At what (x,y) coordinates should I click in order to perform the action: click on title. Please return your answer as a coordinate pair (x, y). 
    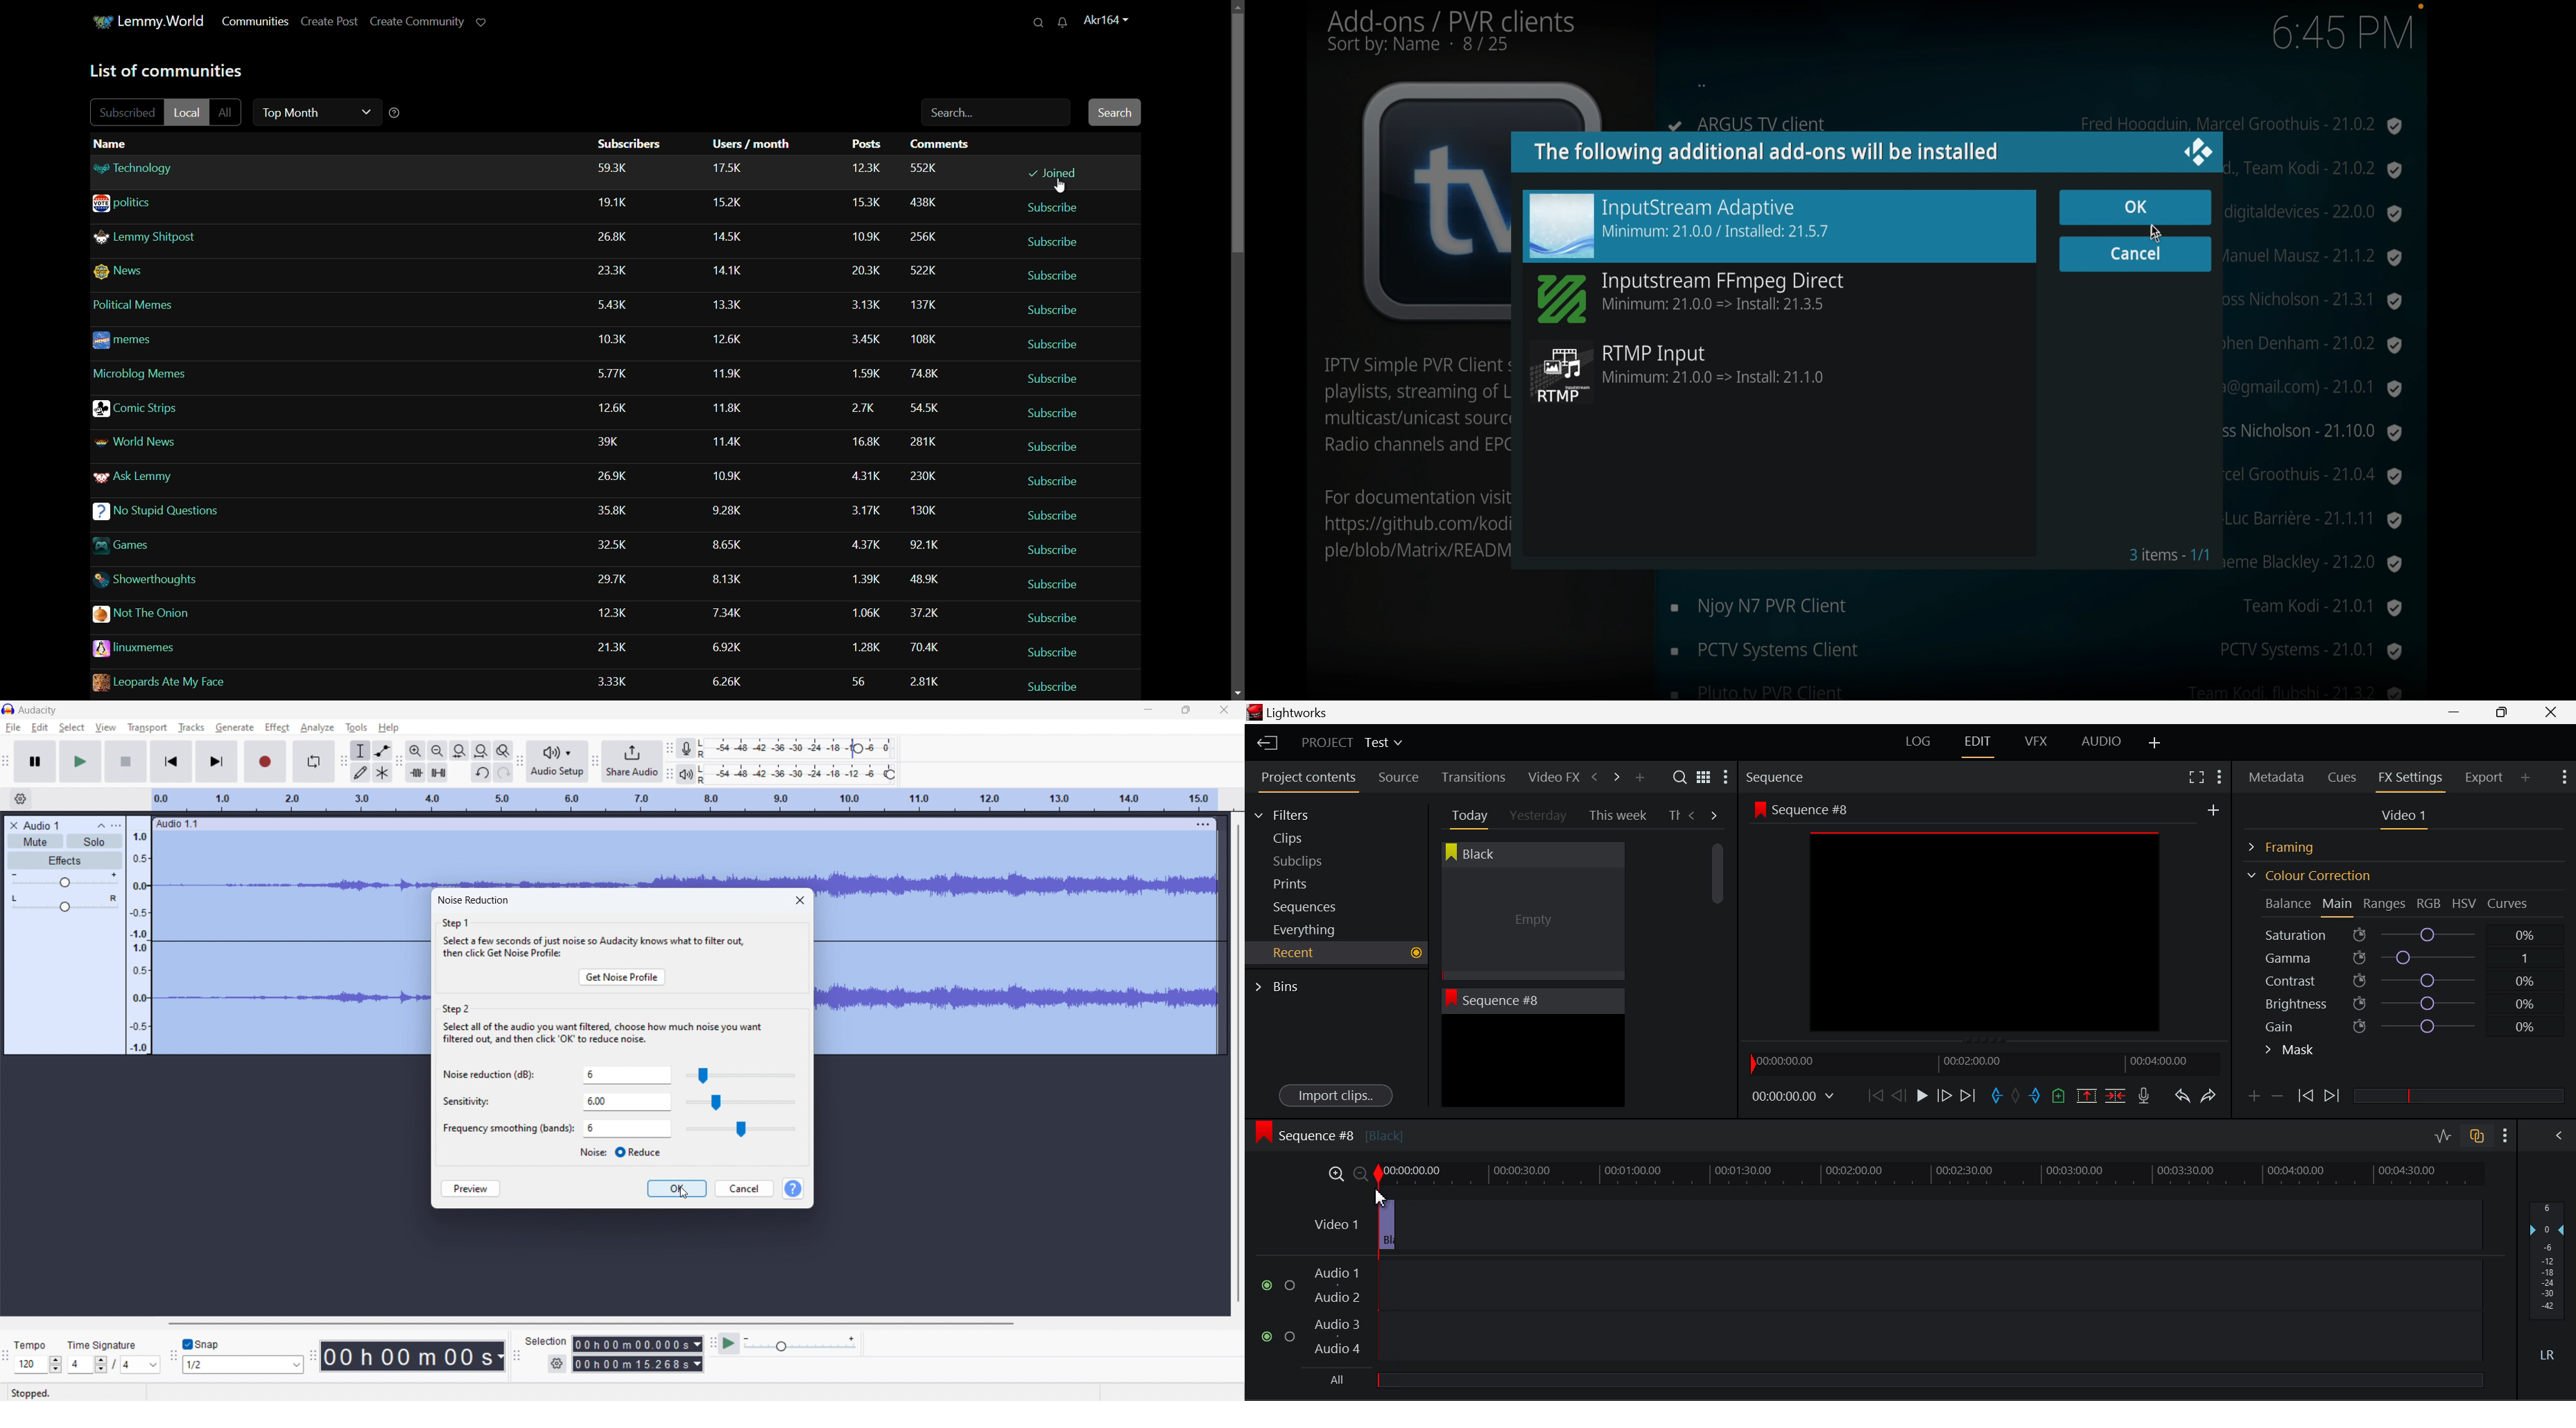
    Looking at the image, I should click on (40, 825).